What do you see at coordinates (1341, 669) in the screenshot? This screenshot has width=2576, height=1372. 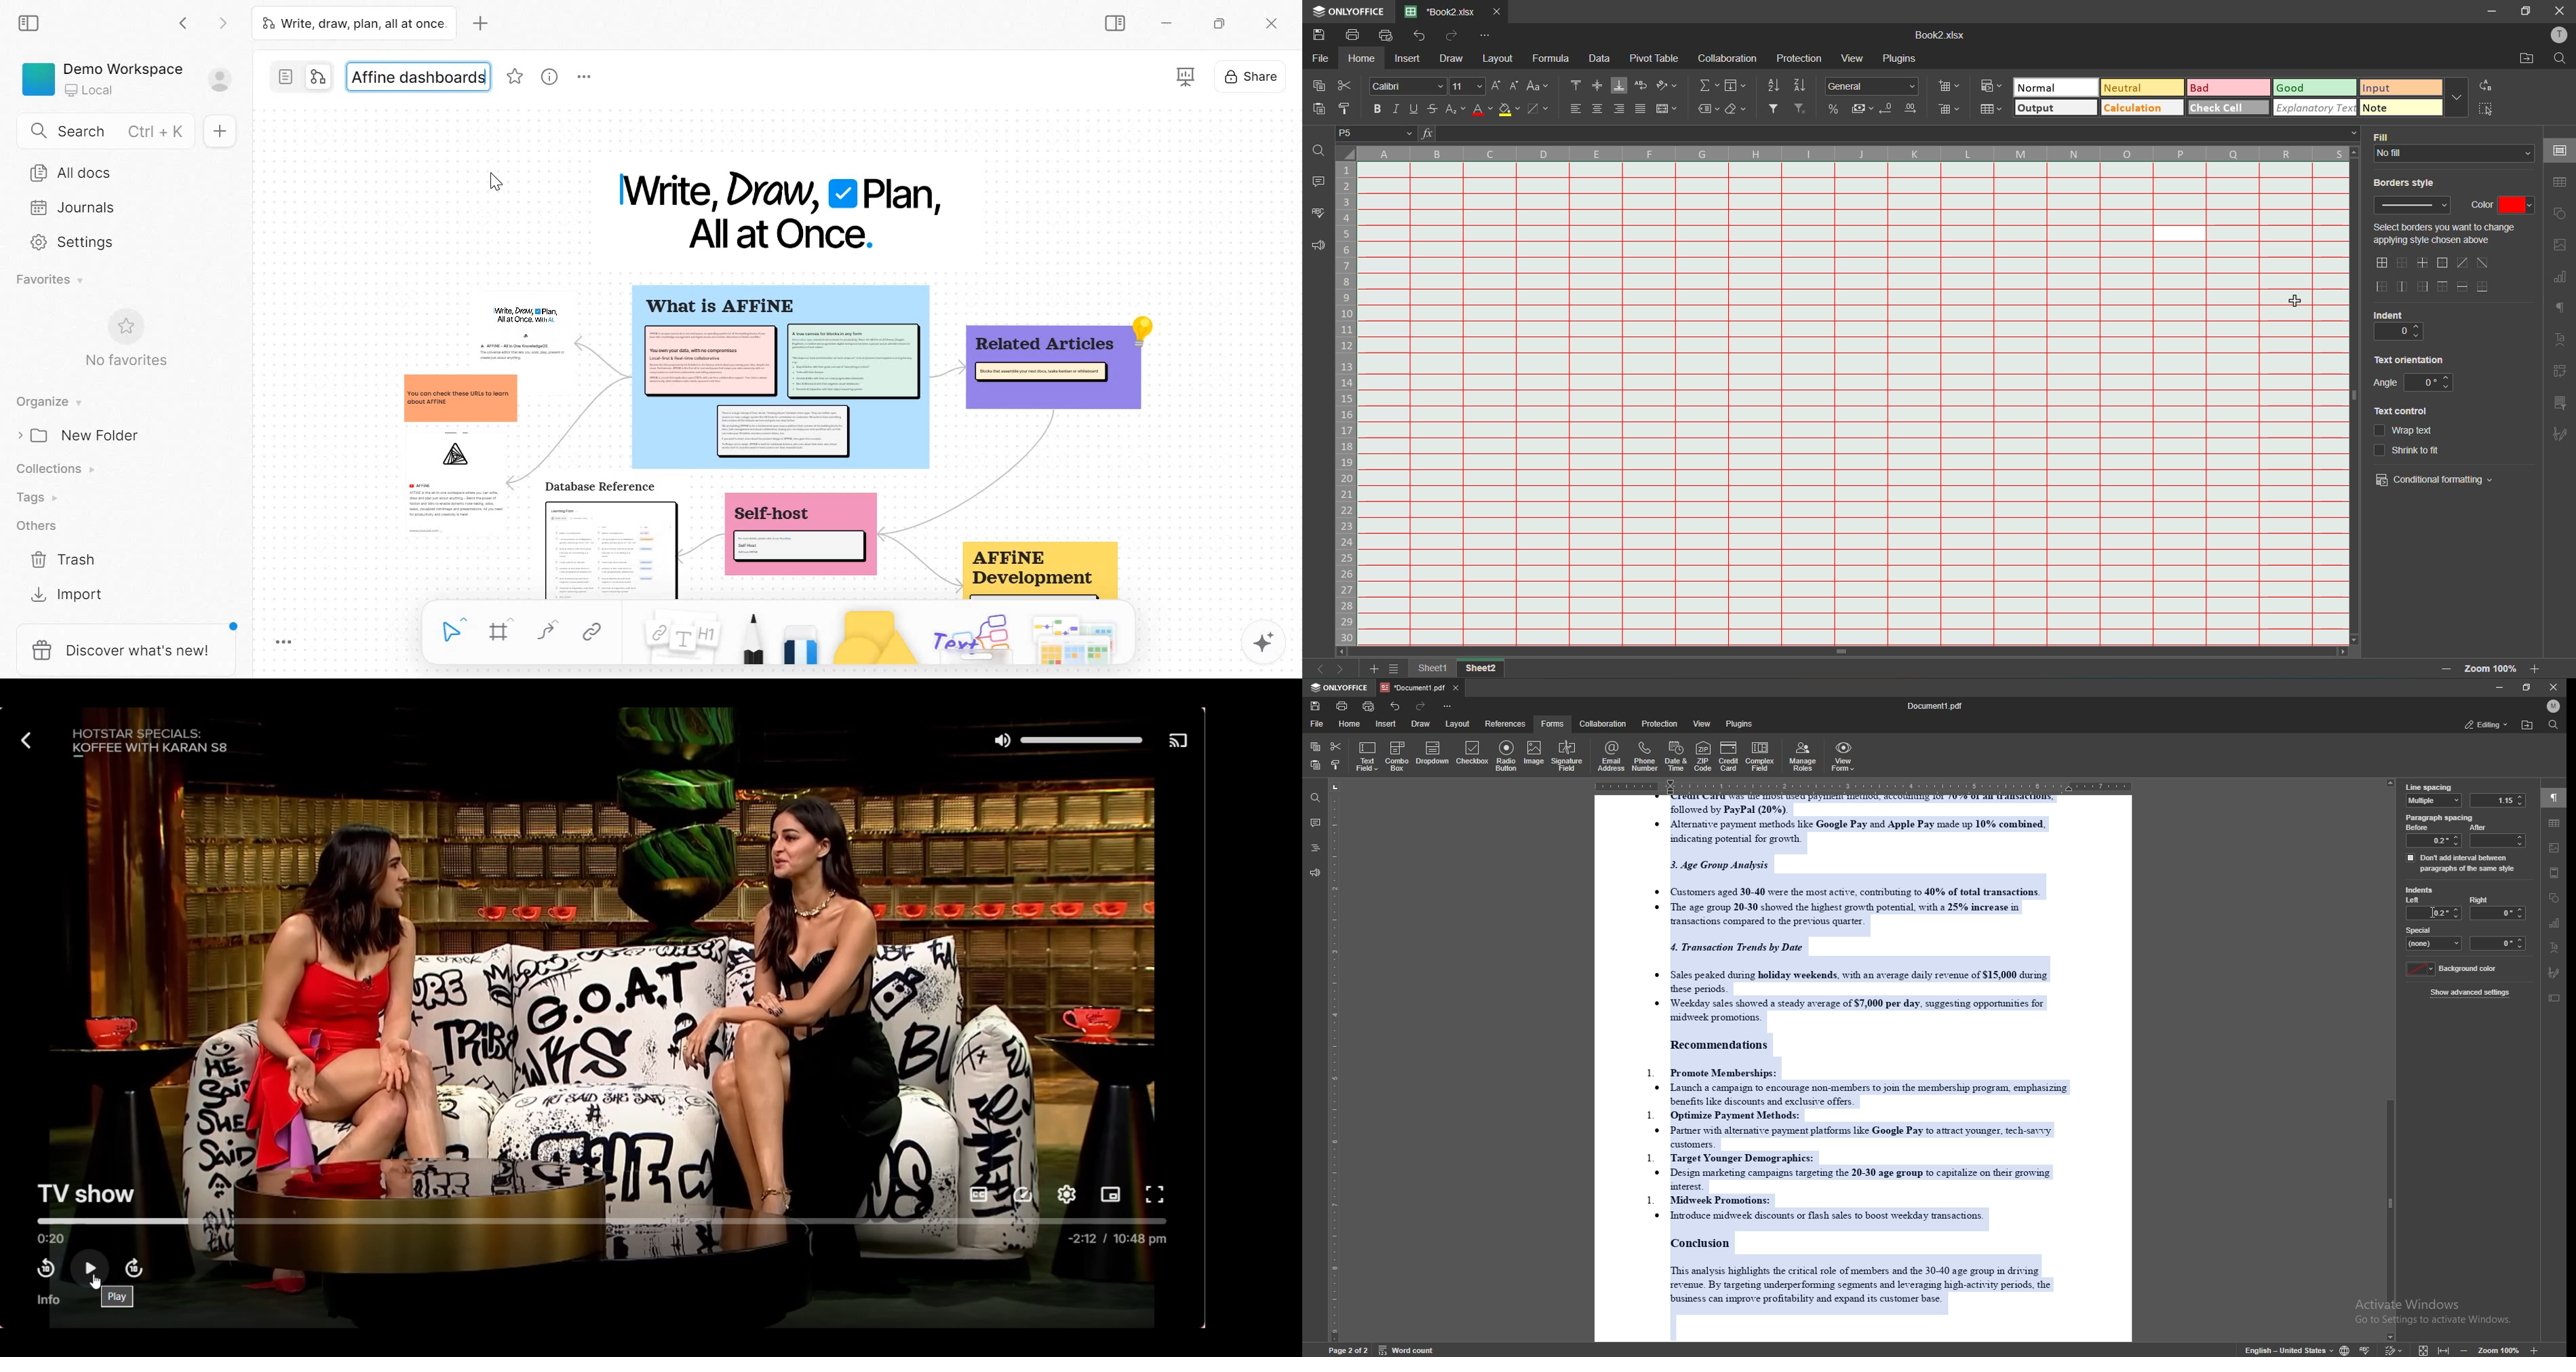 I see `next` at bounding box center [1341, 669].